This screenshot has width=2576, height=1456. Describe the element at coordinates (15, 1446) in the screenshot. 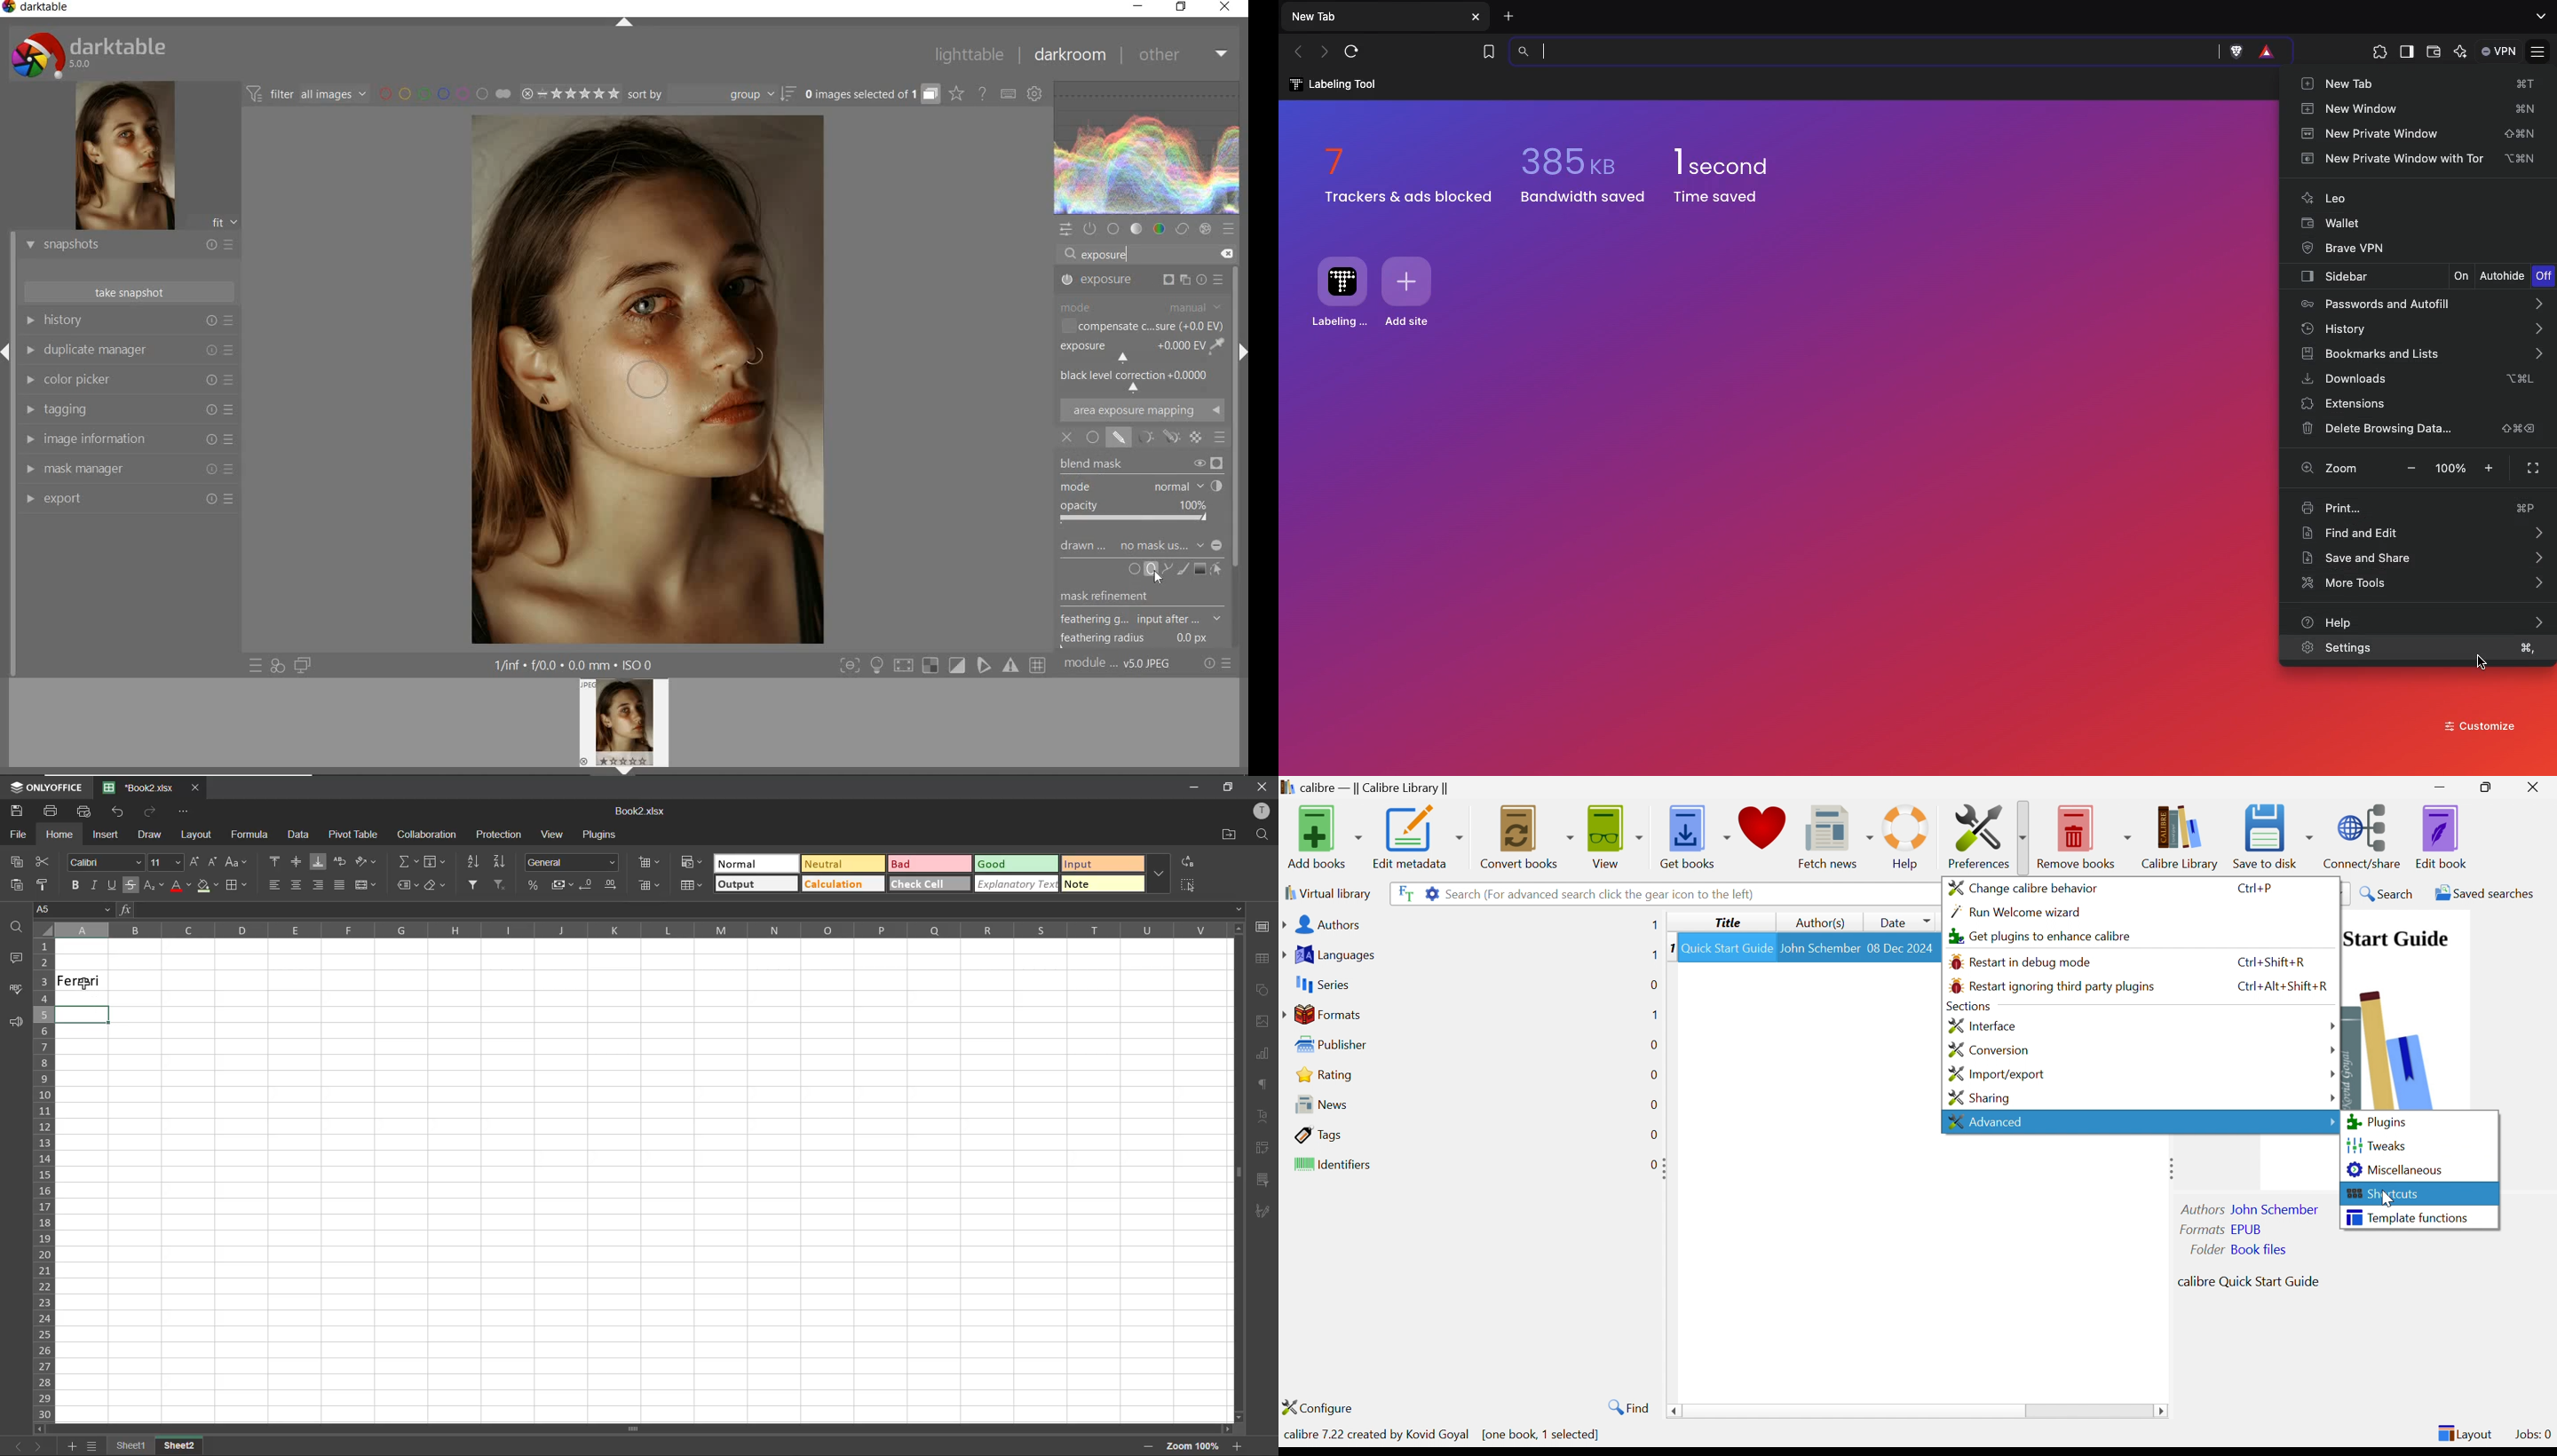

I see `previous` at that location.